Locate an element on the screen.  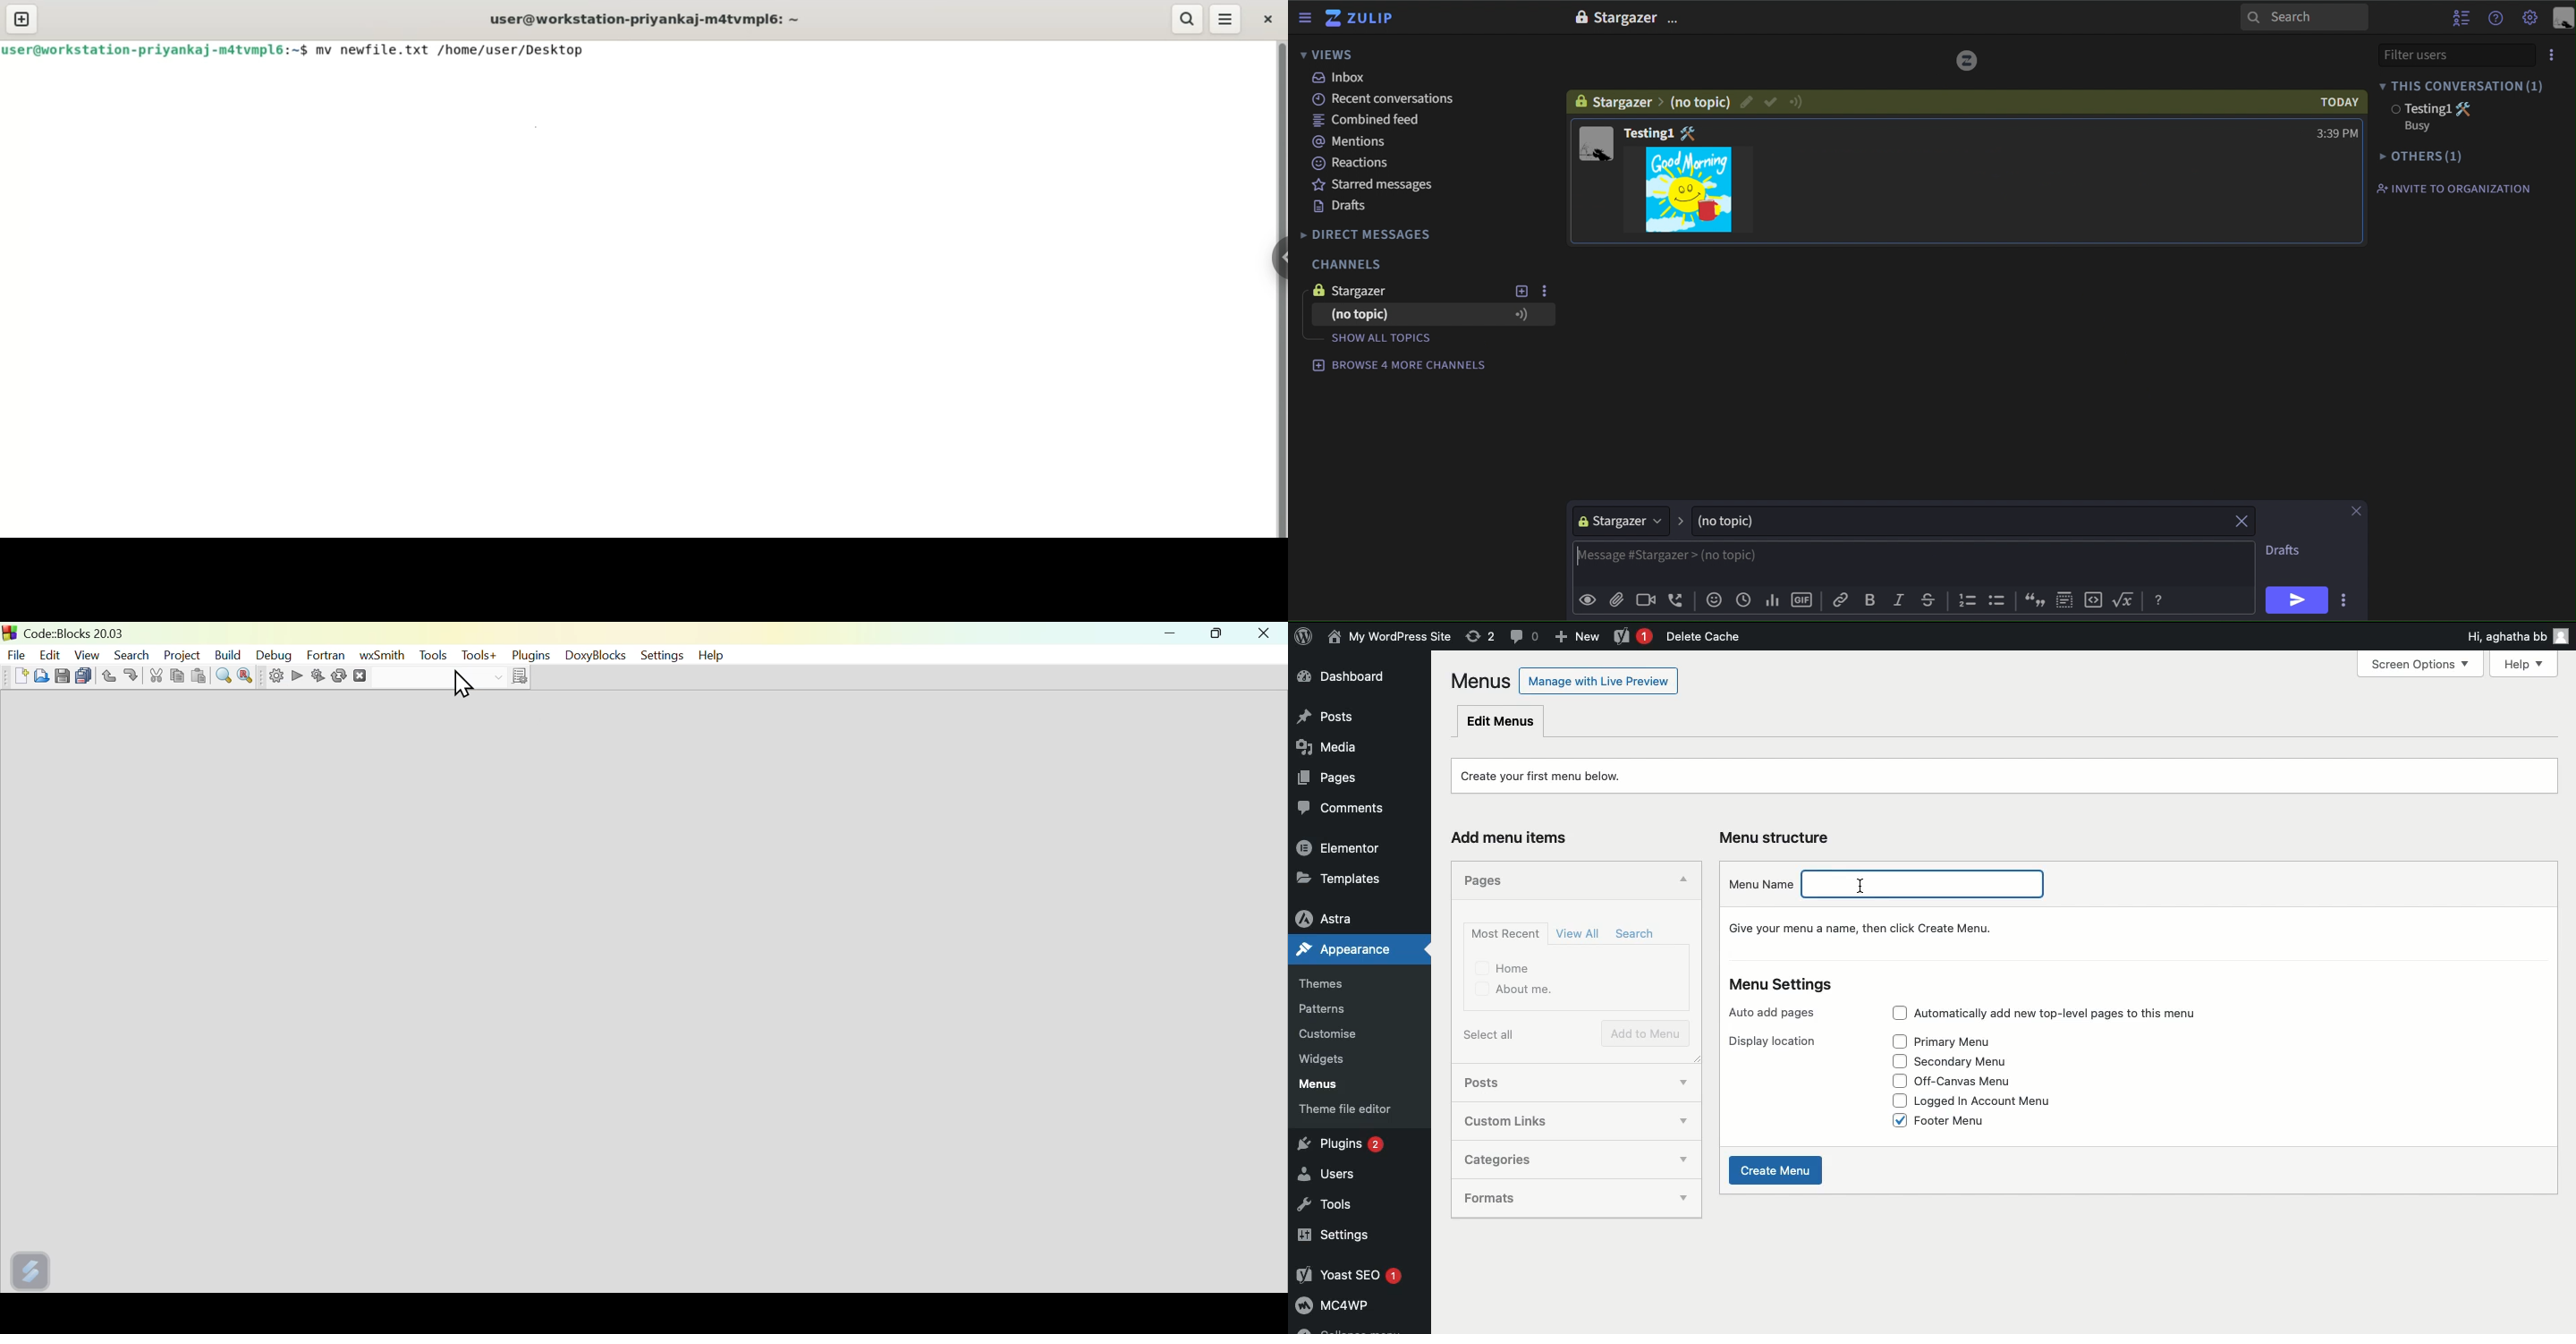
View is located at coordinates (88, 653).